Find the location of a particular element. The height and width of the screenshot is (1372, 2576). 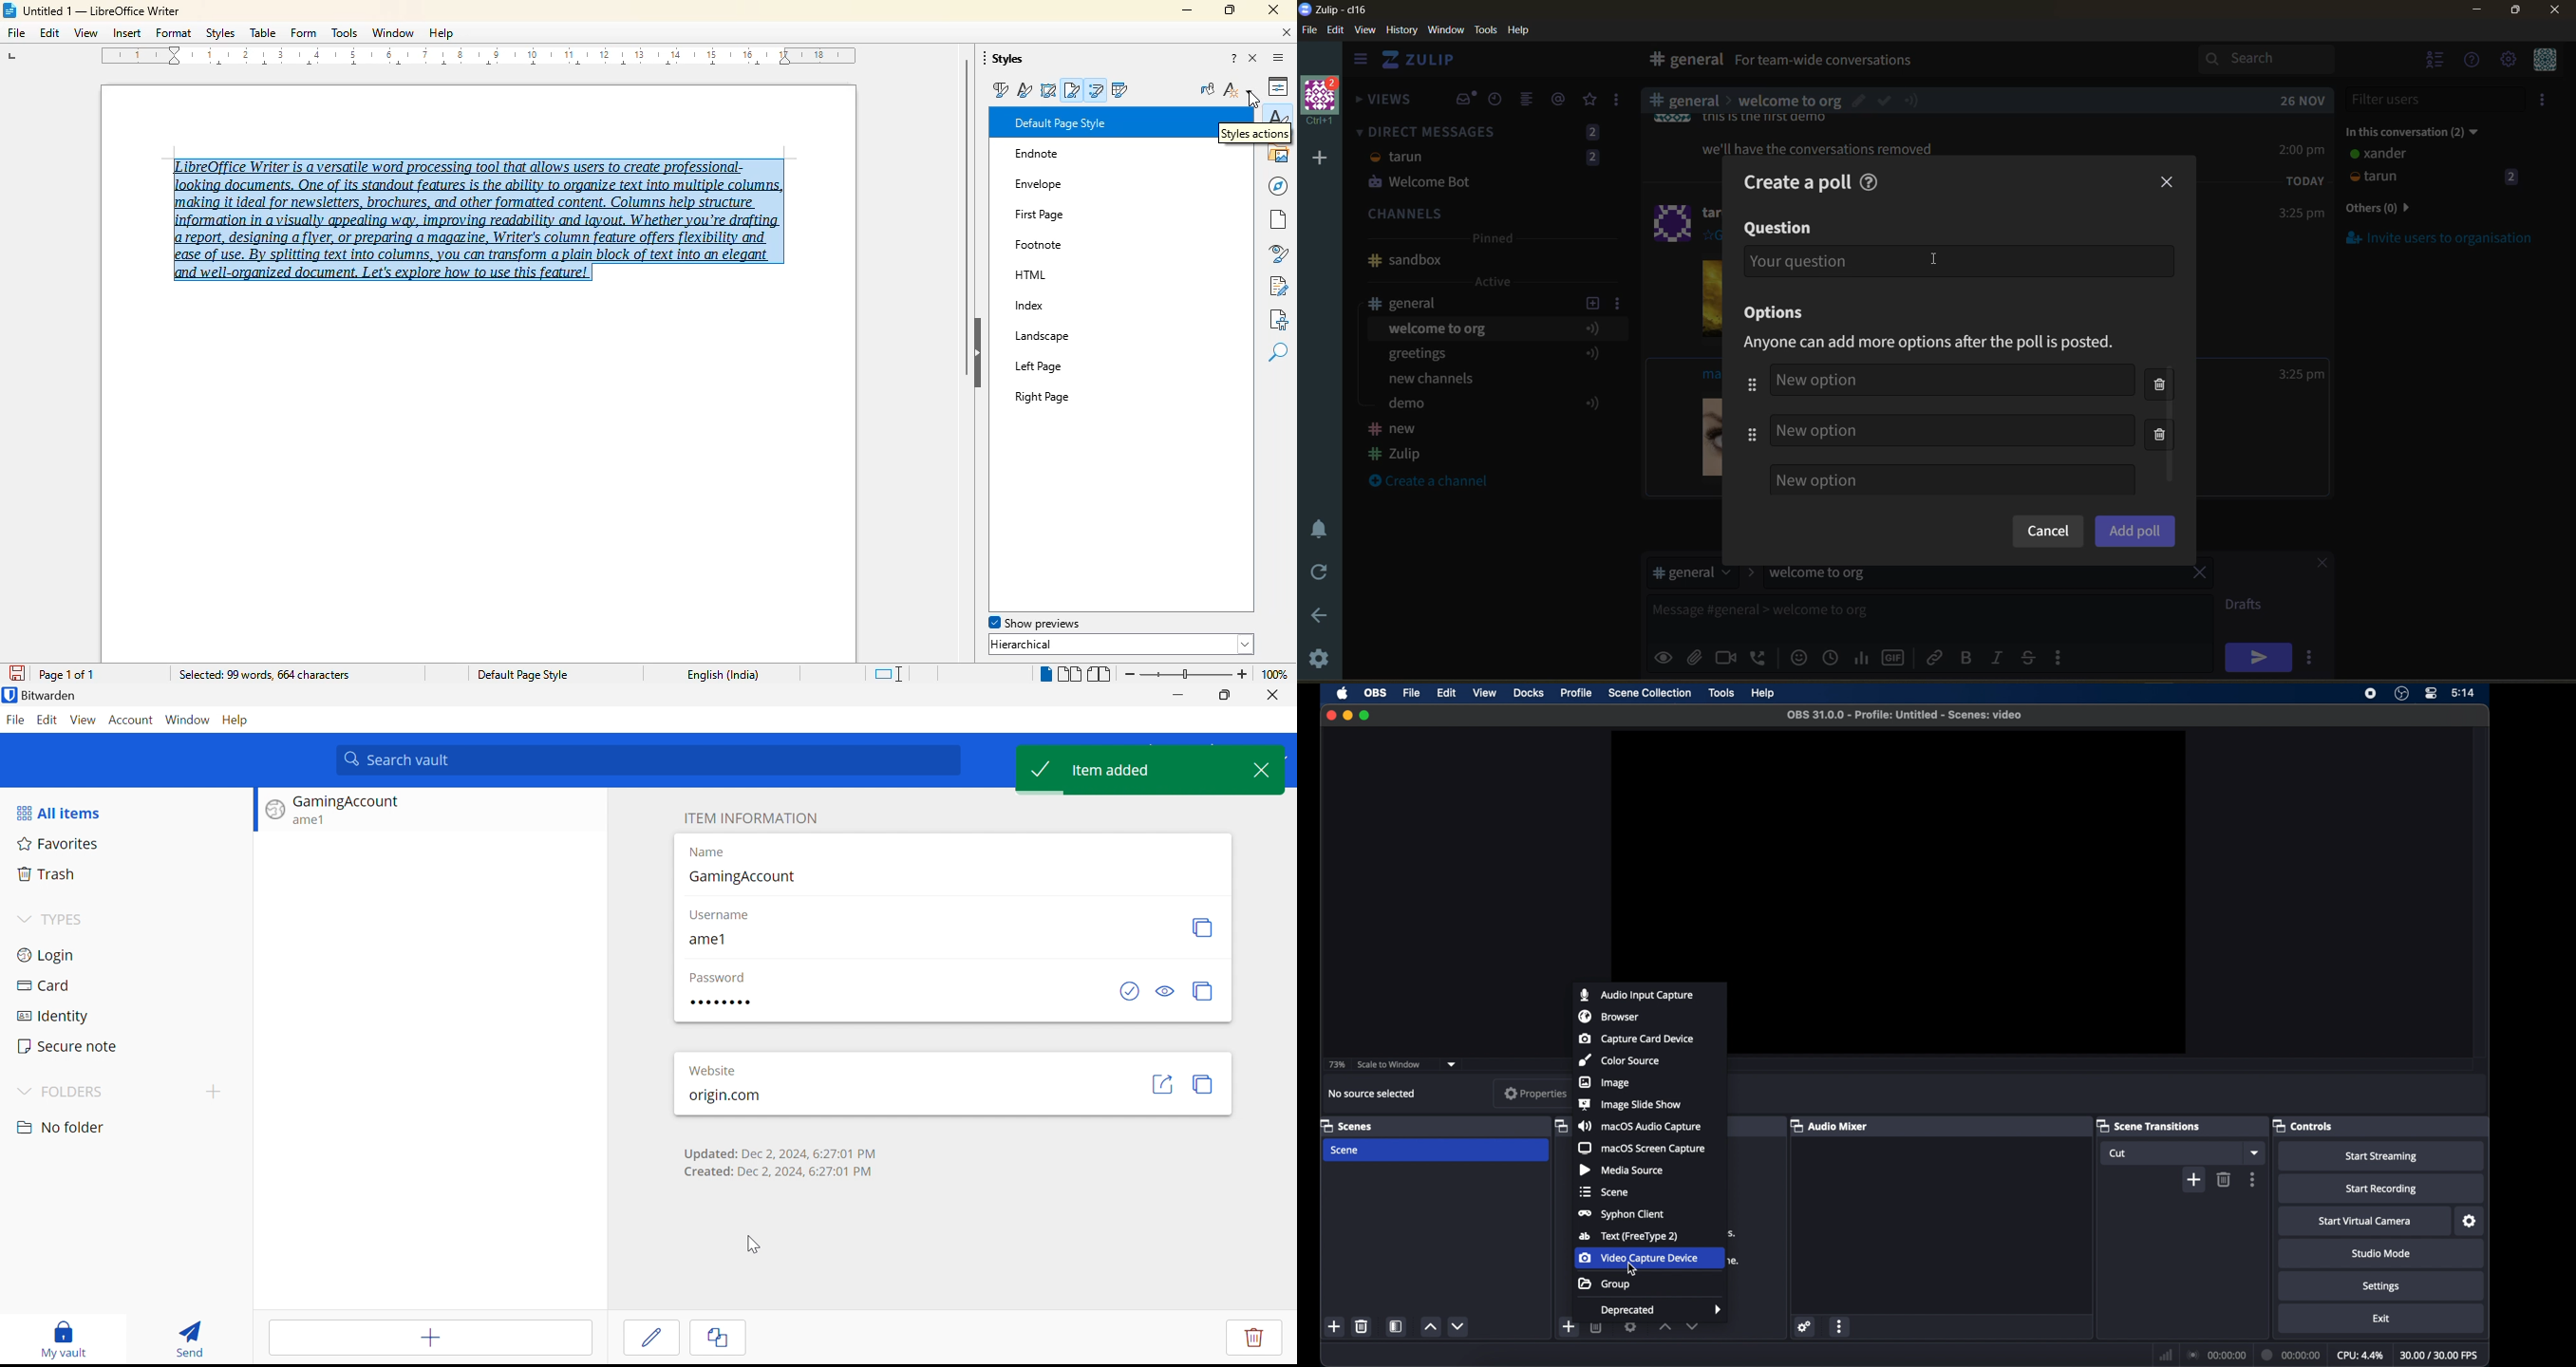

enable do not disturb is located at coordinates (1316, 527).